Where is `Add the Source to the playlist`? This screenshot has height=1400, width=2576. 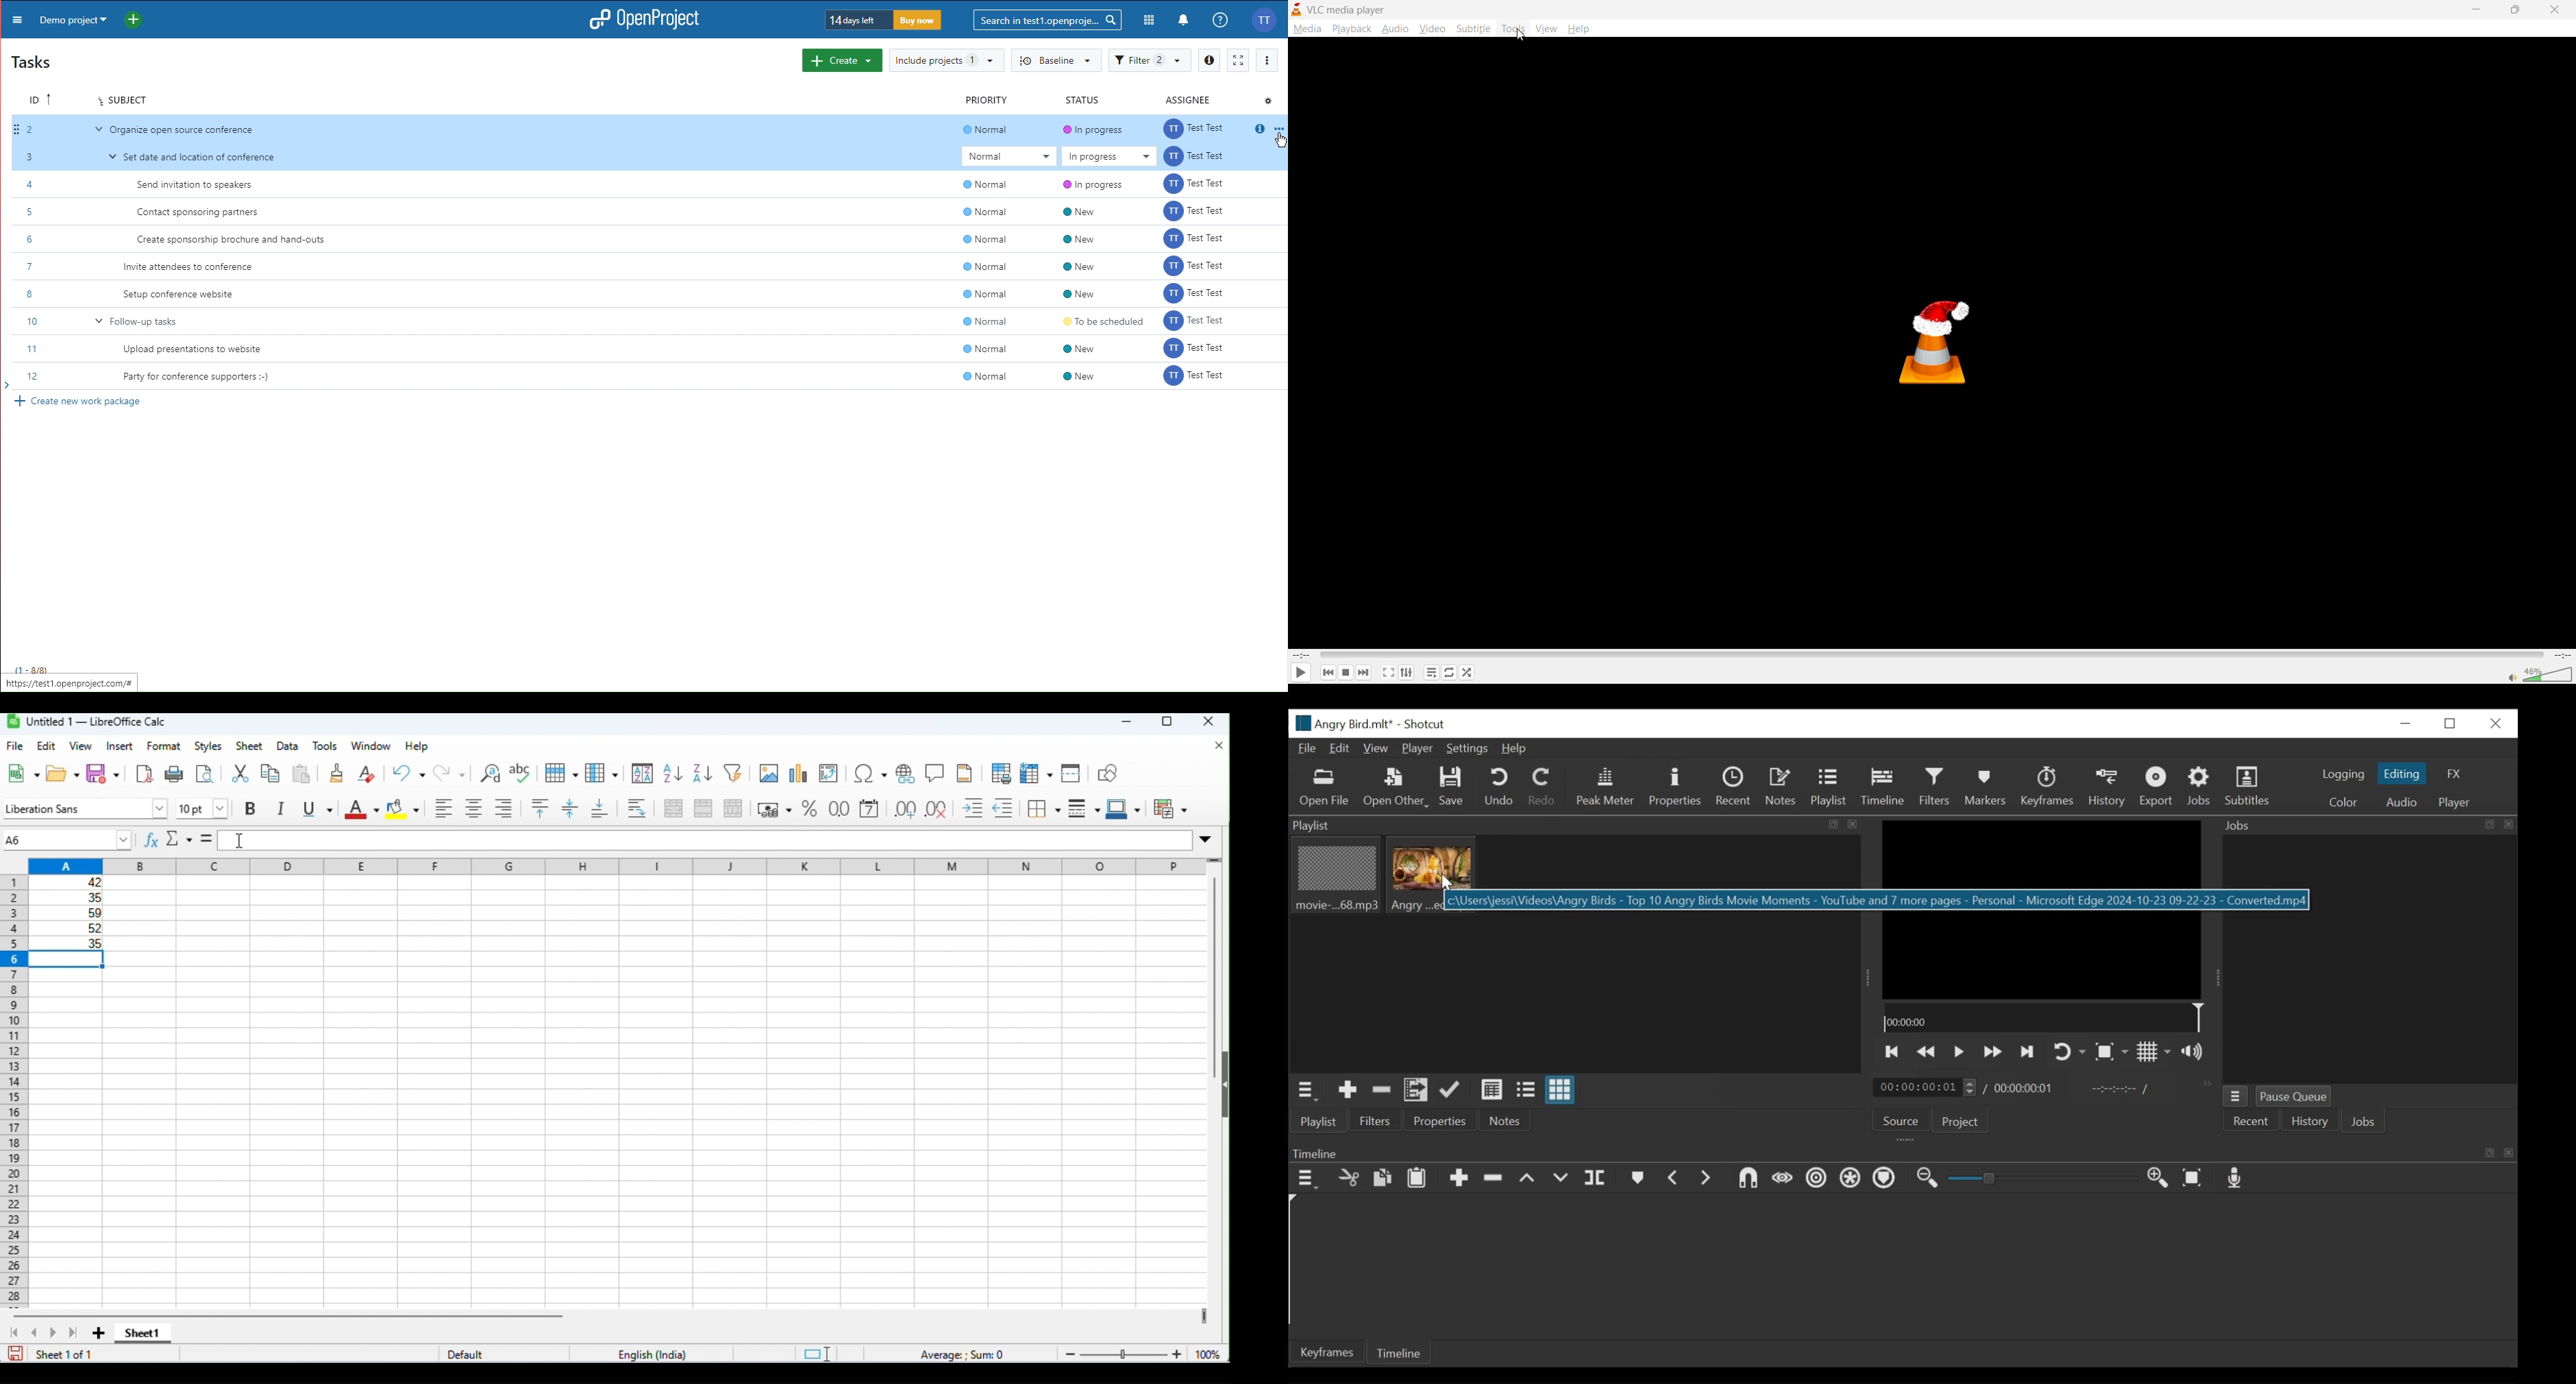
Add the Source to the playlist is located at coordinates (1348, 1092).